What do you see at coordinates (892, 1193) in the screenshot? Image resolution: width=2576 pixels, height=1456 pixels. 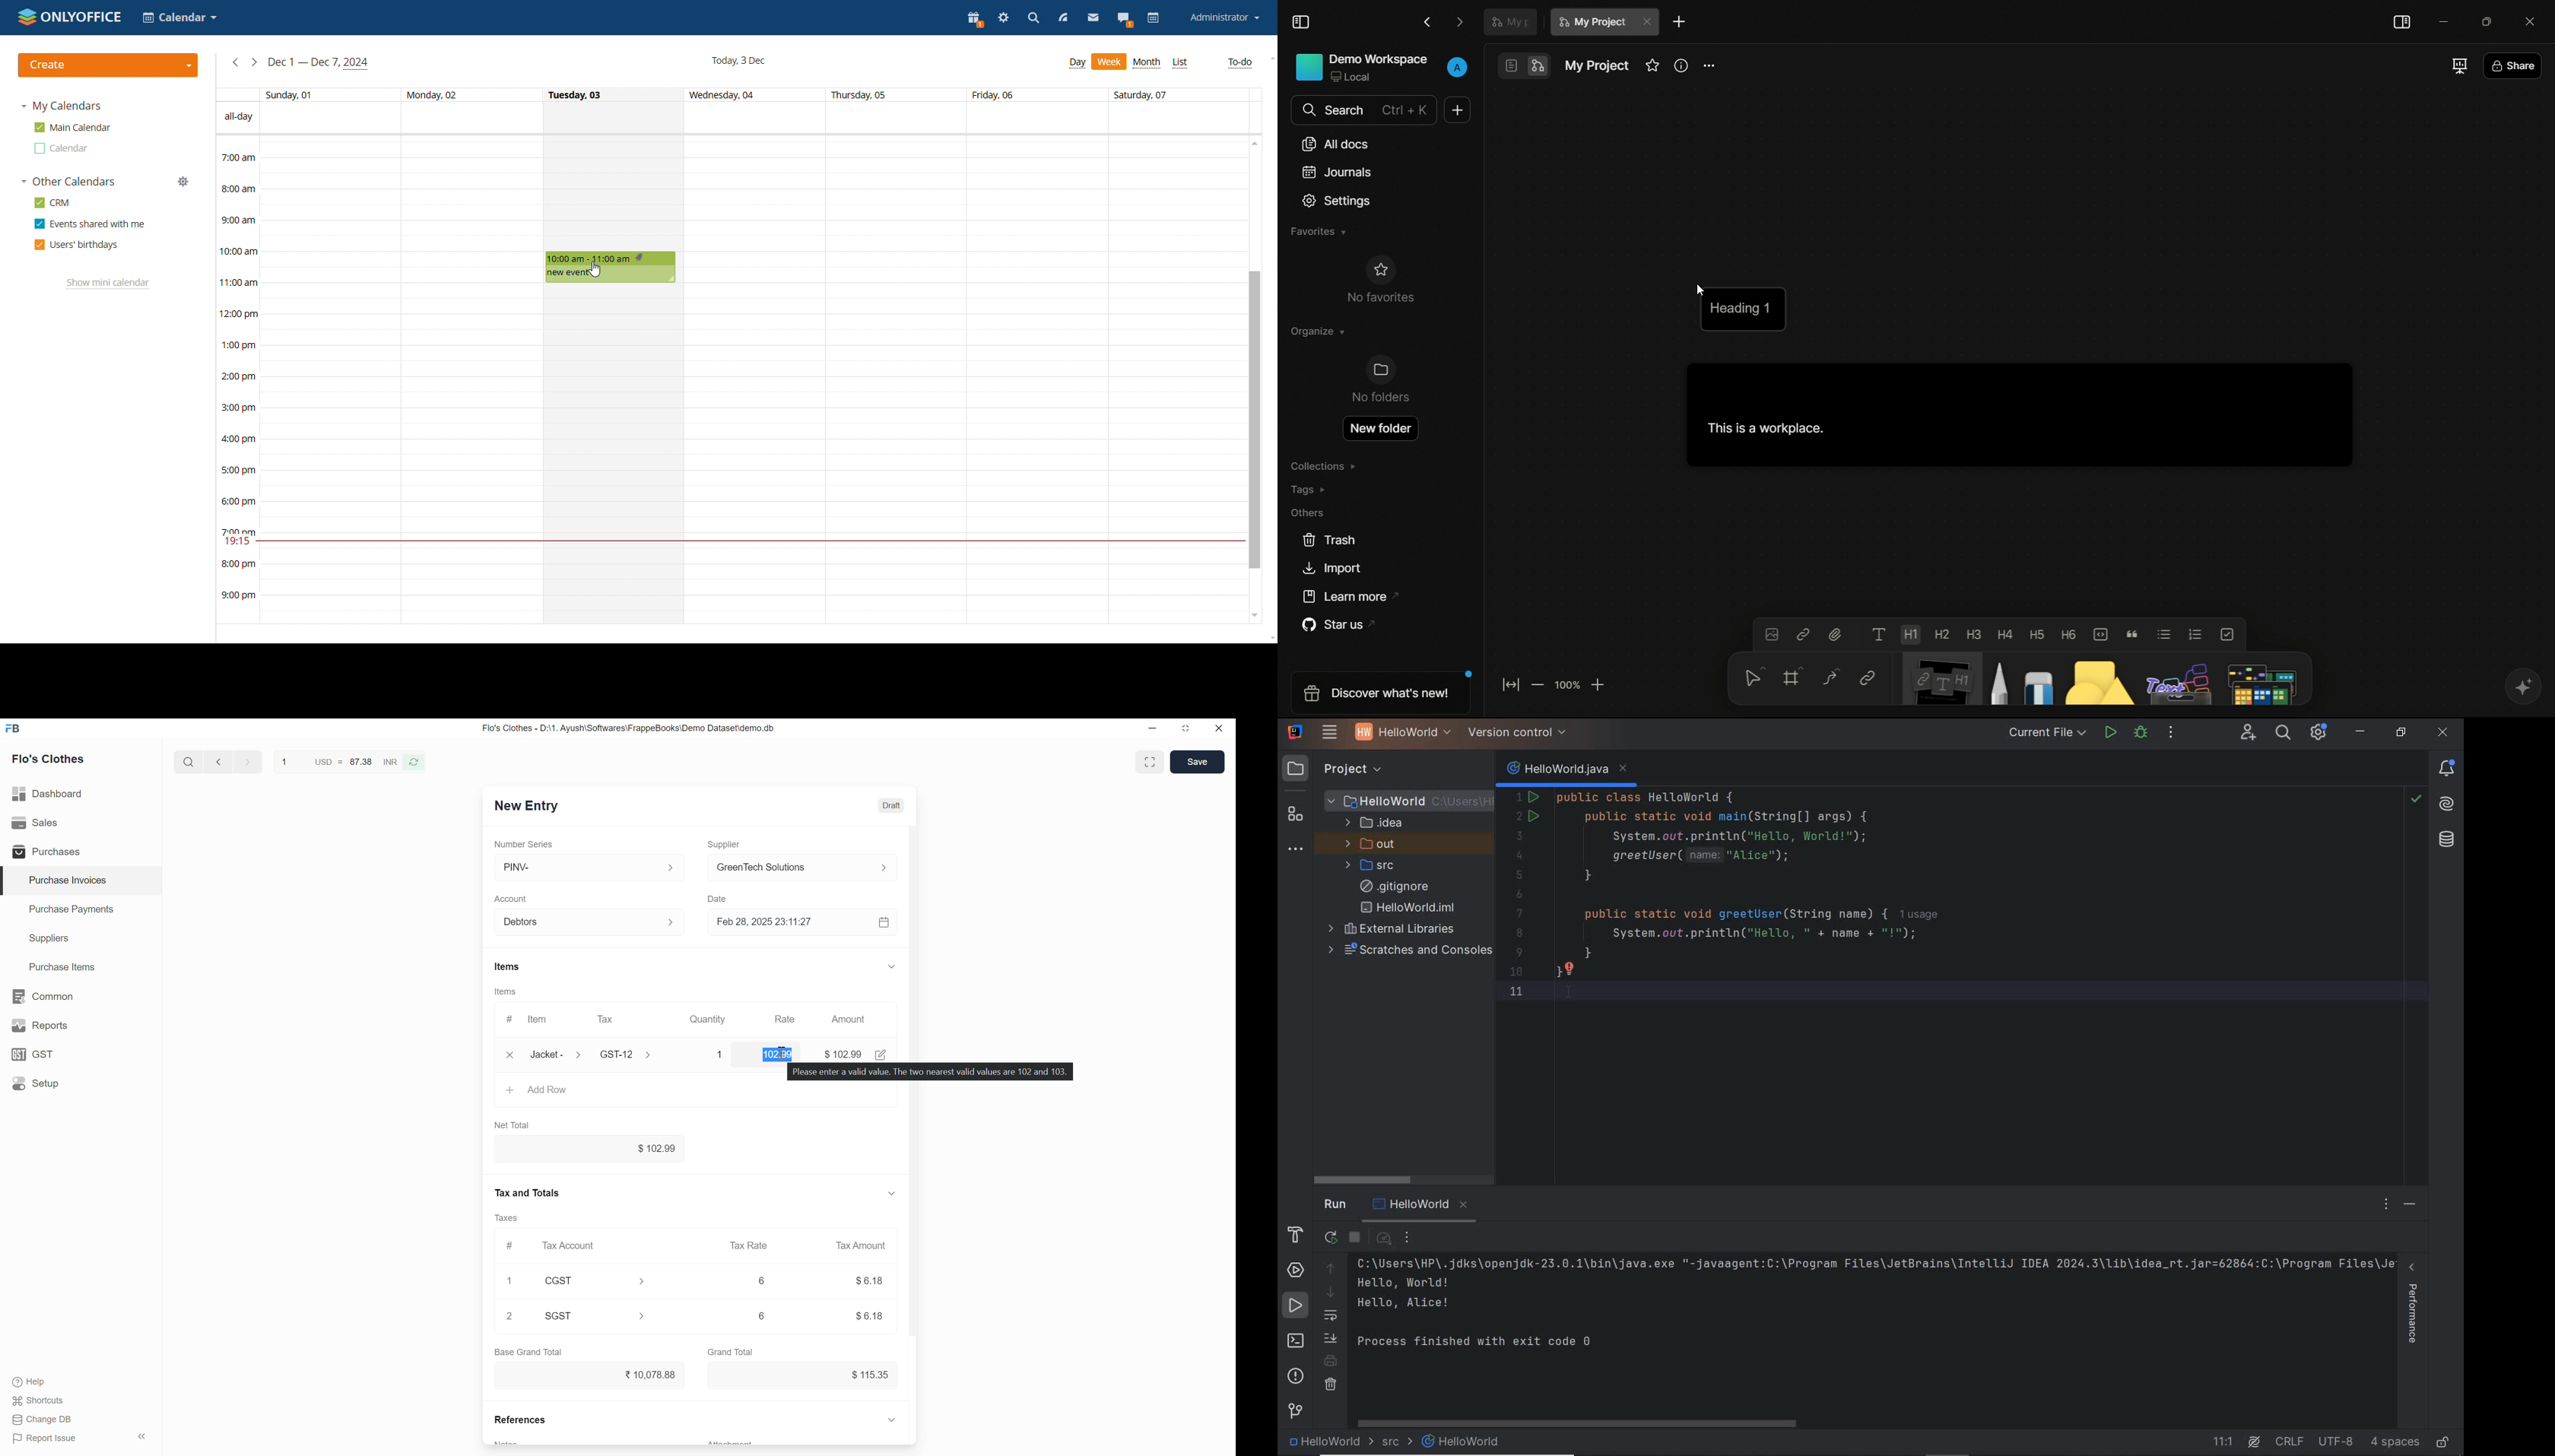 I see `Collapse` at bounding box center [892, 1193].